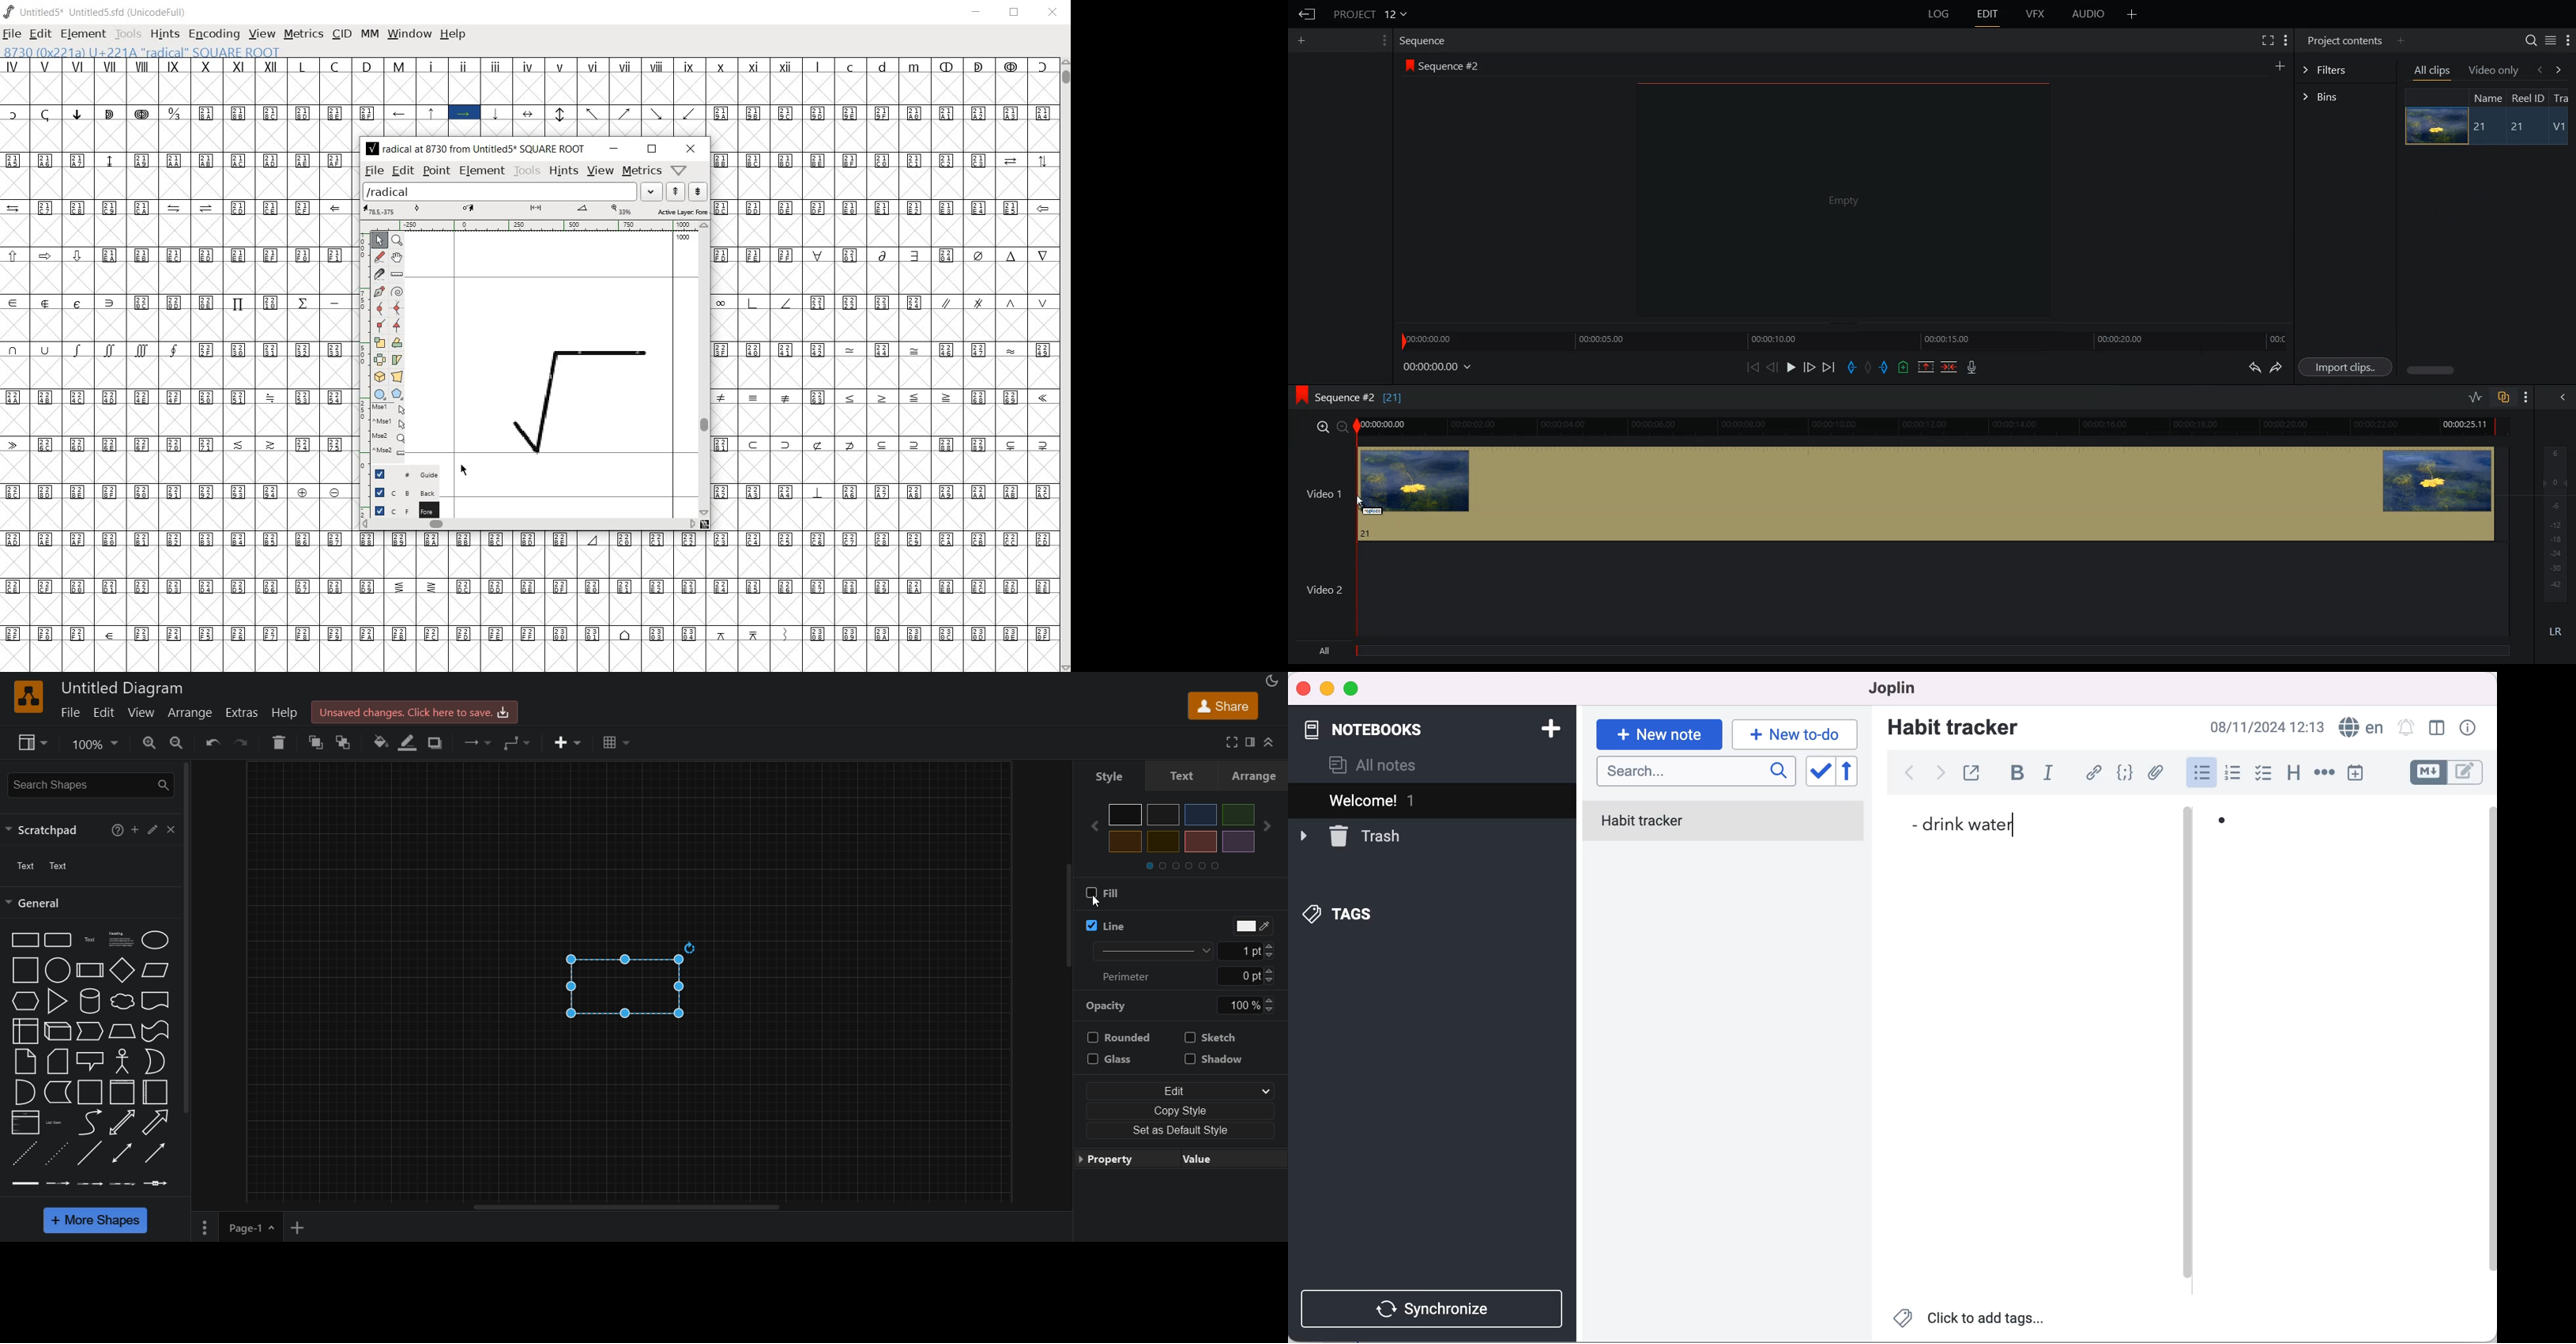 This screenshot has height=1344, width=2576. What do you see at coordinates (122, 1061) in the screenshot?
I see `actor` at bounding box center [122, 1061].